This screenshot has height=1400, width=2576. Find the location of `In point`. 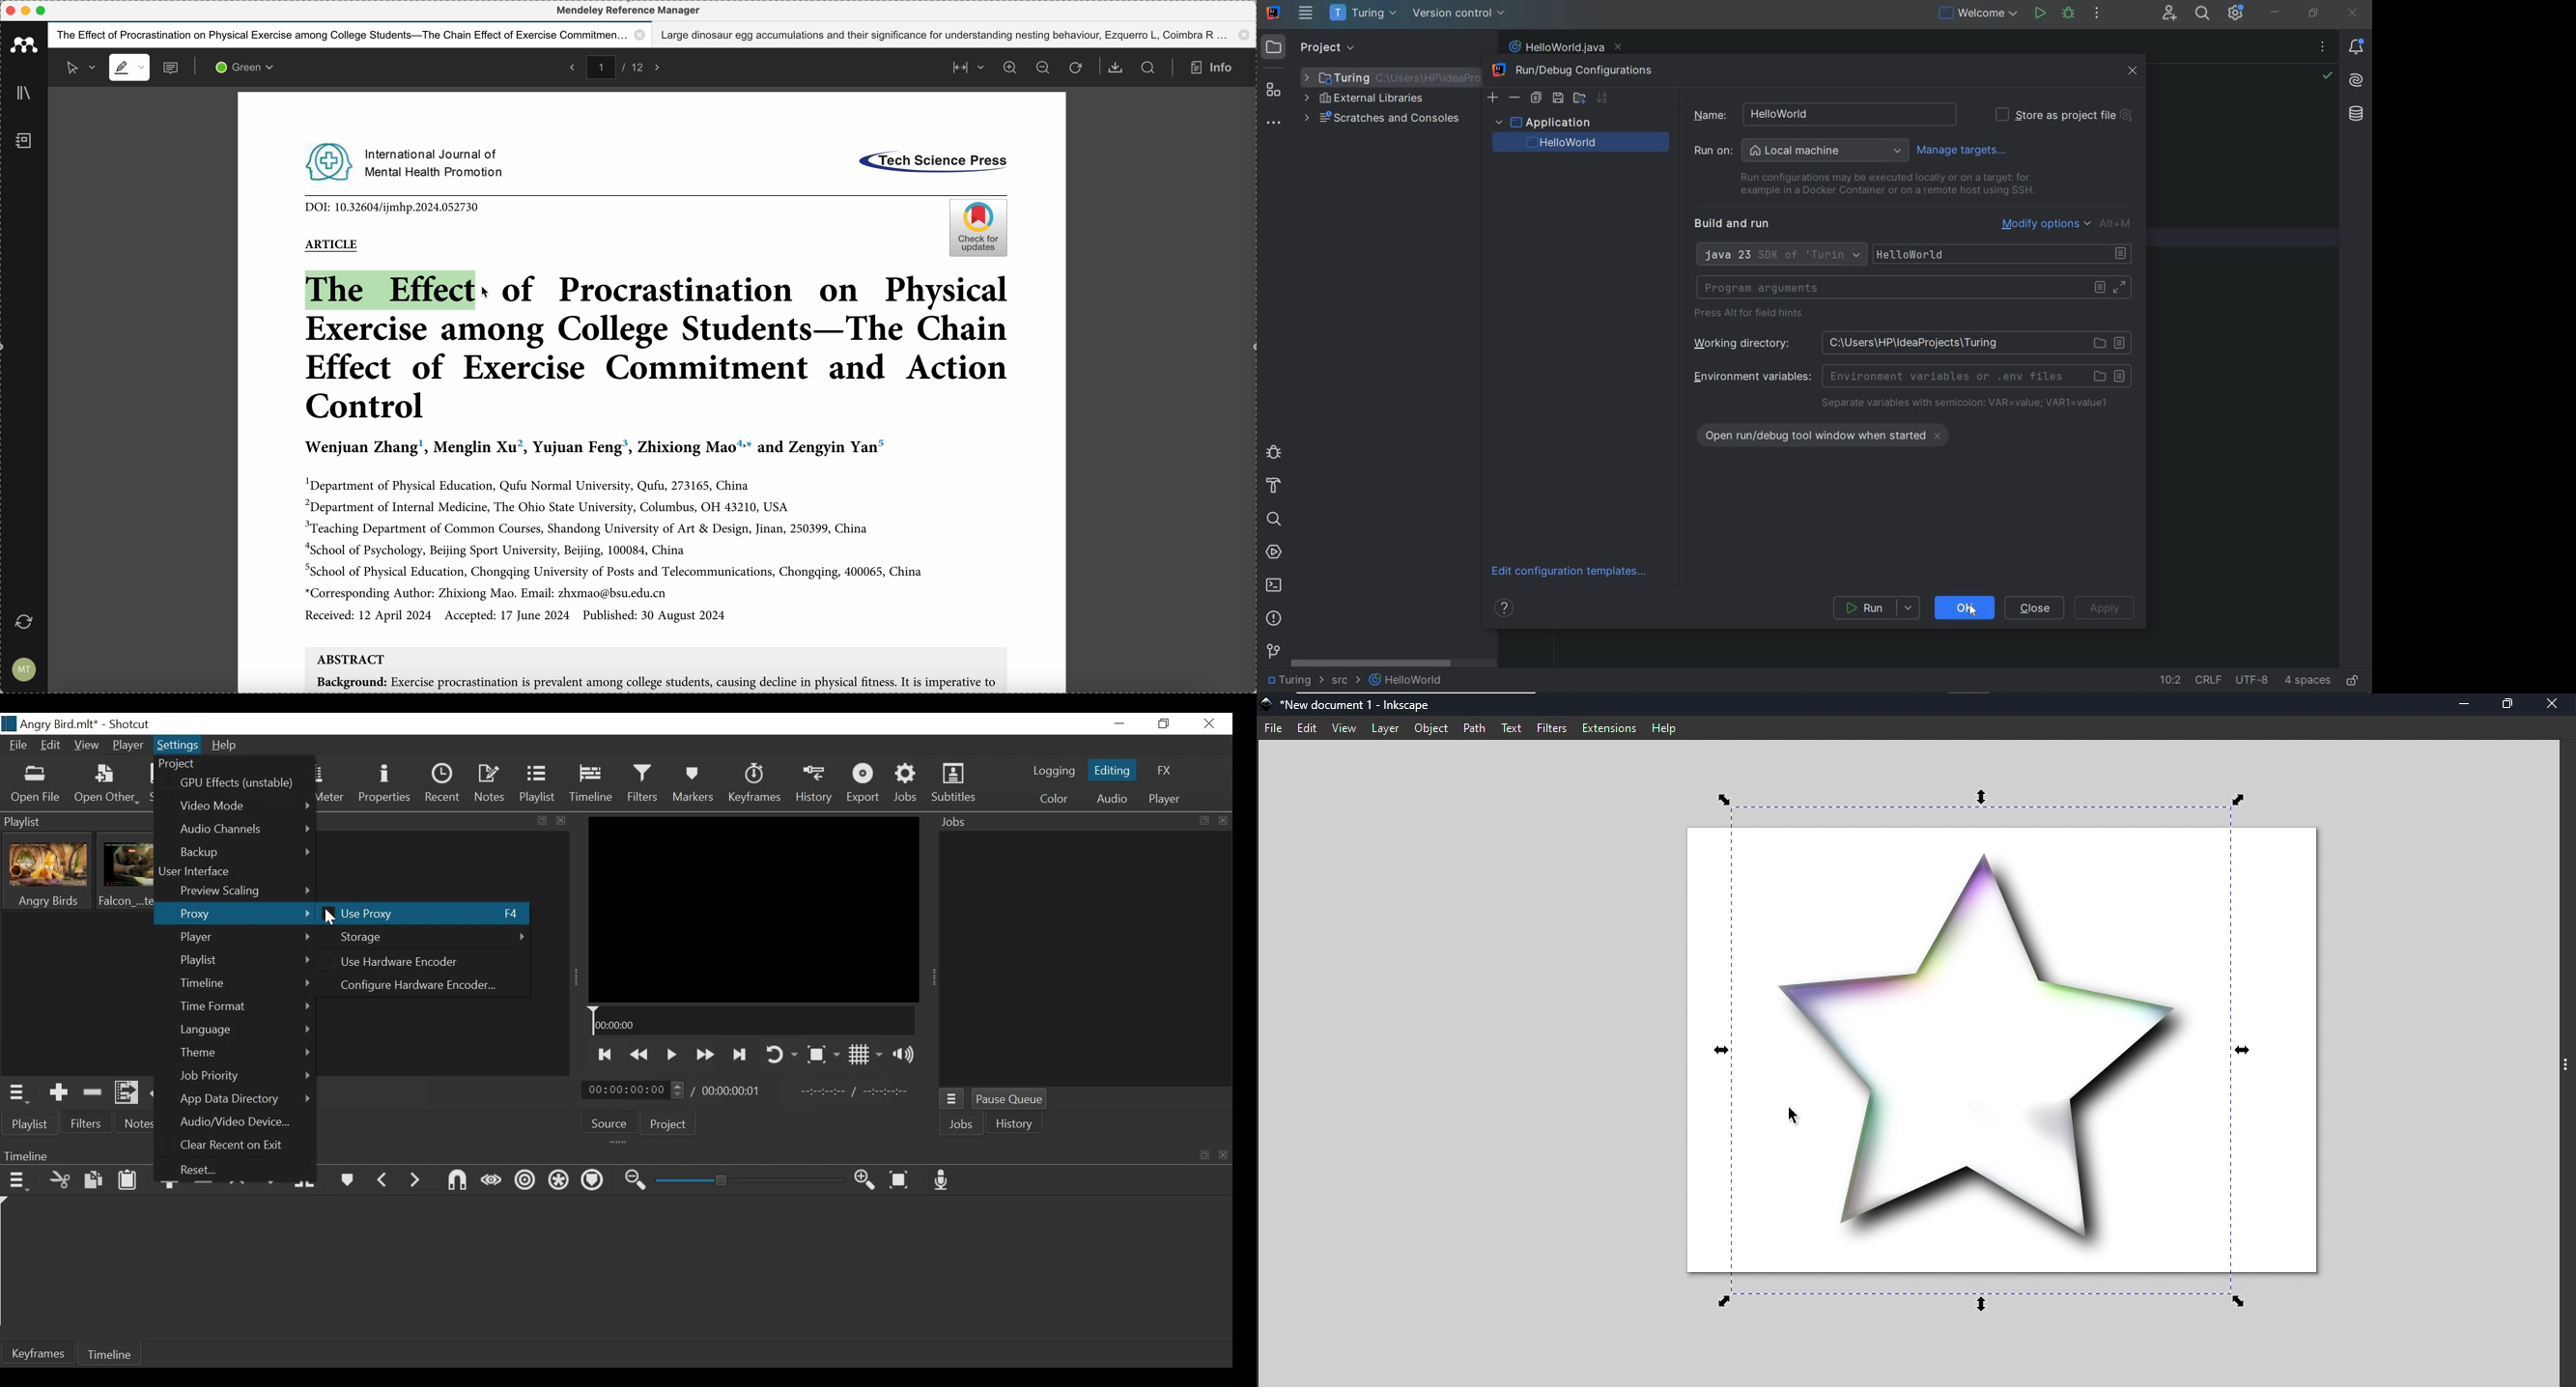

In point is located at coordinates (858, 1092).